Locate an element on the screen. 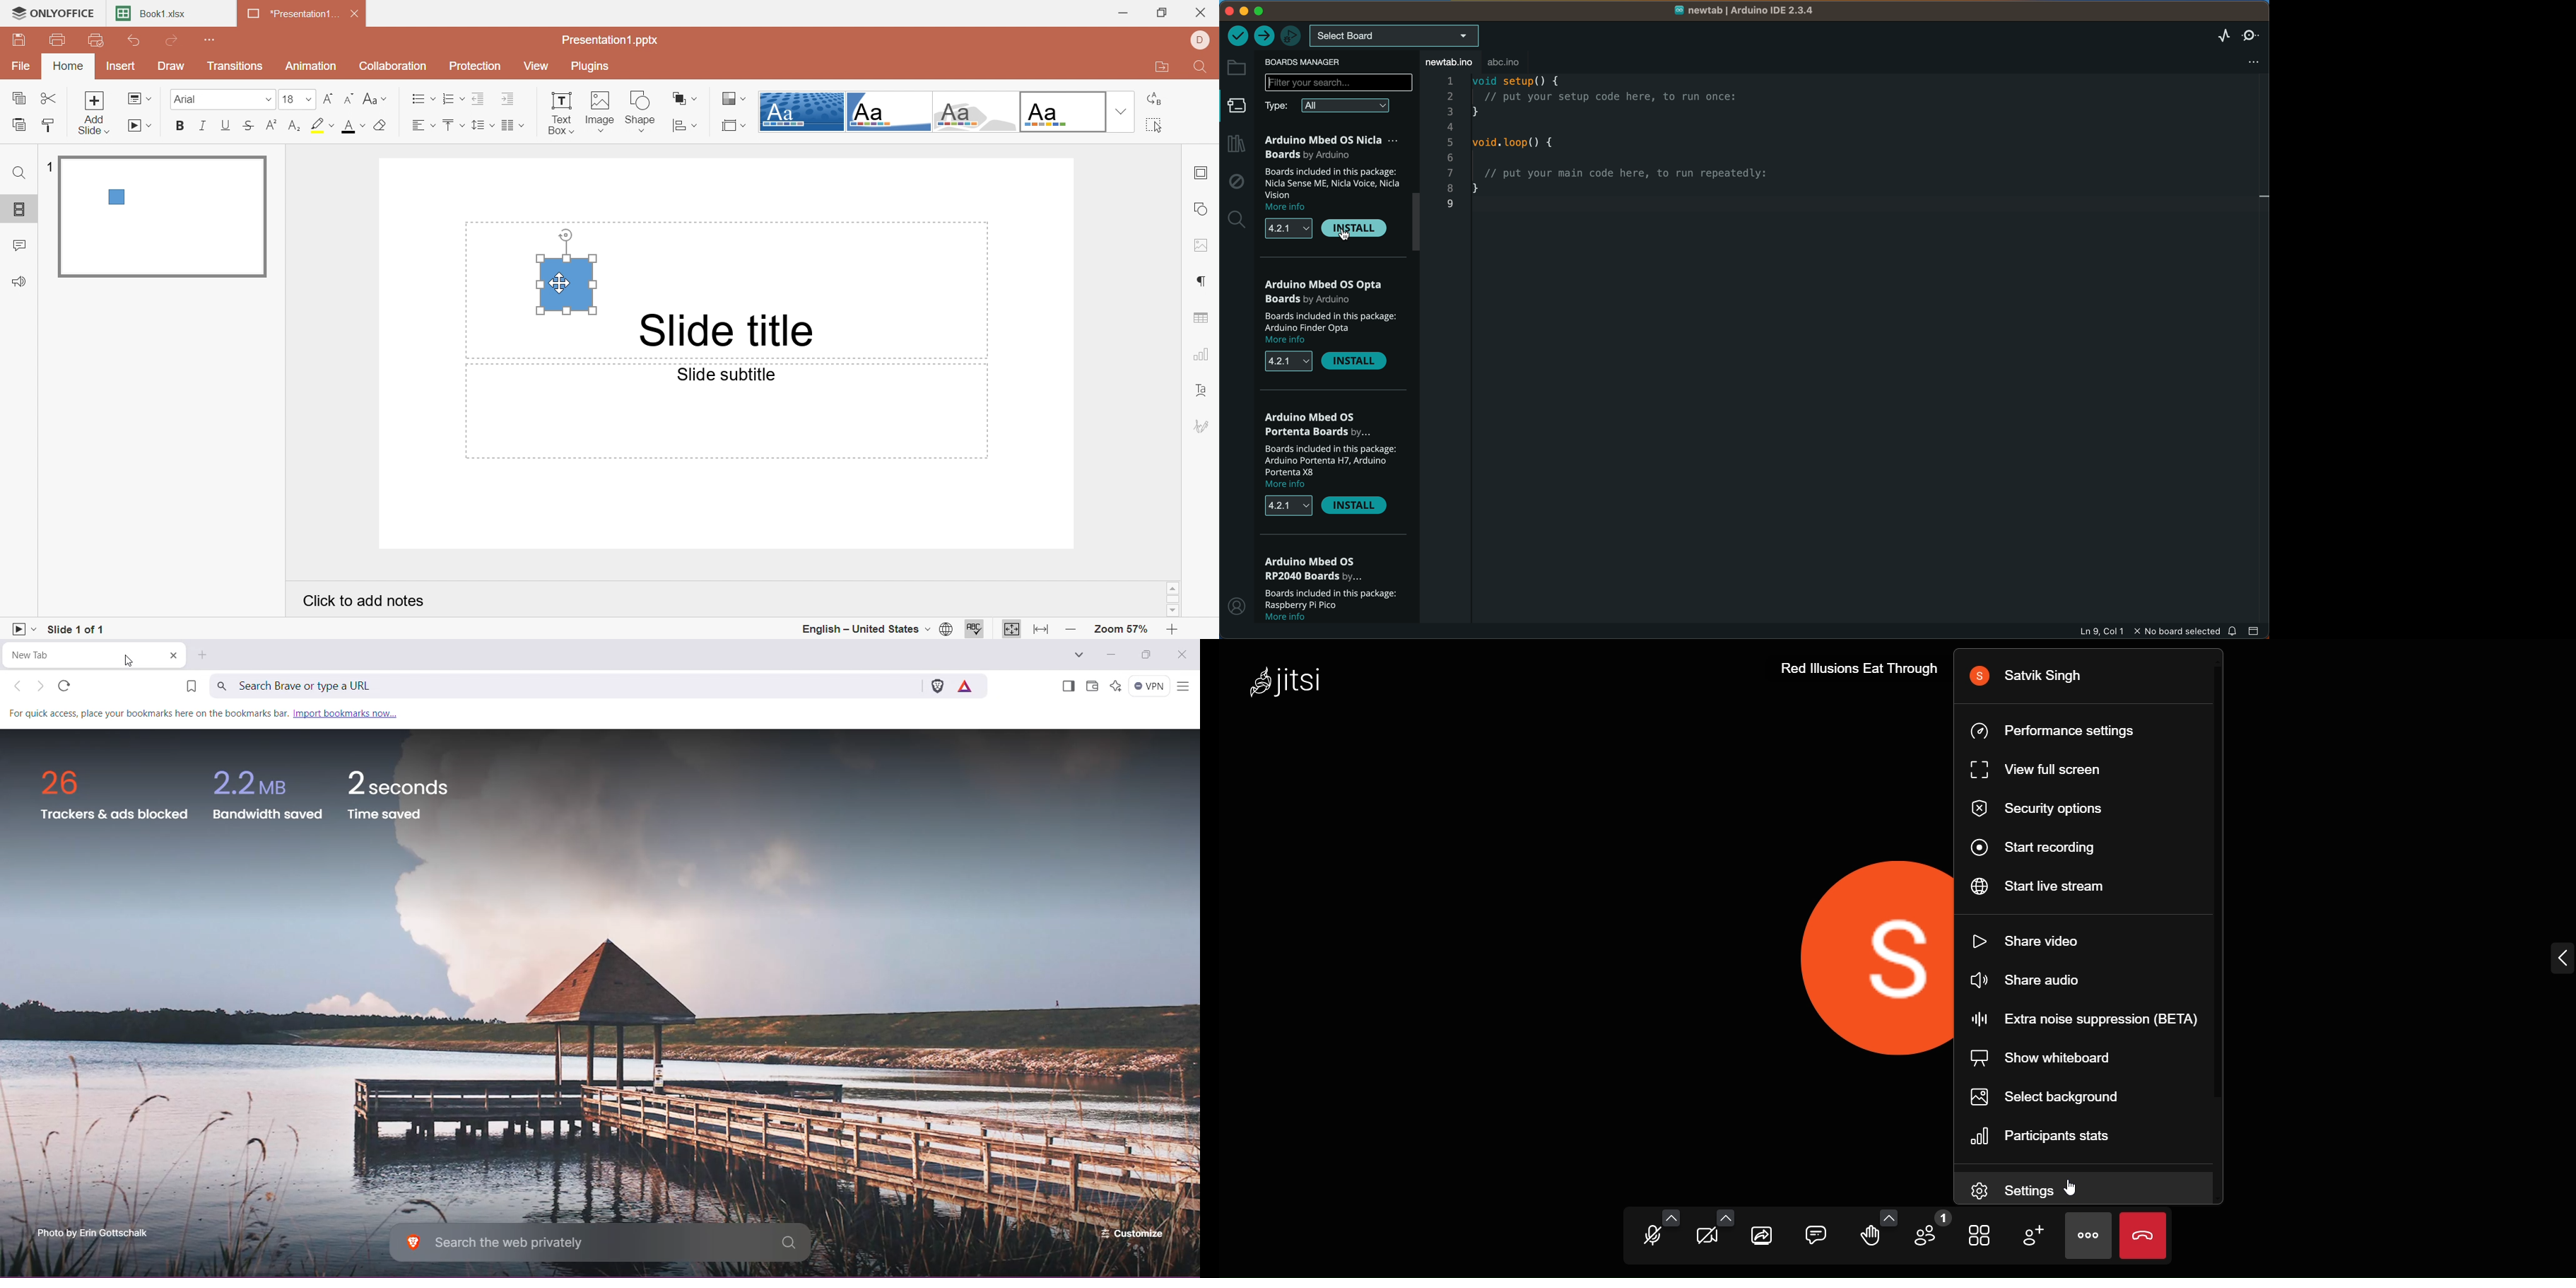 The width and height of the screenshot is (2576, 1288). extra noise suppression (beta) is located at coordinates (2083, 1018).